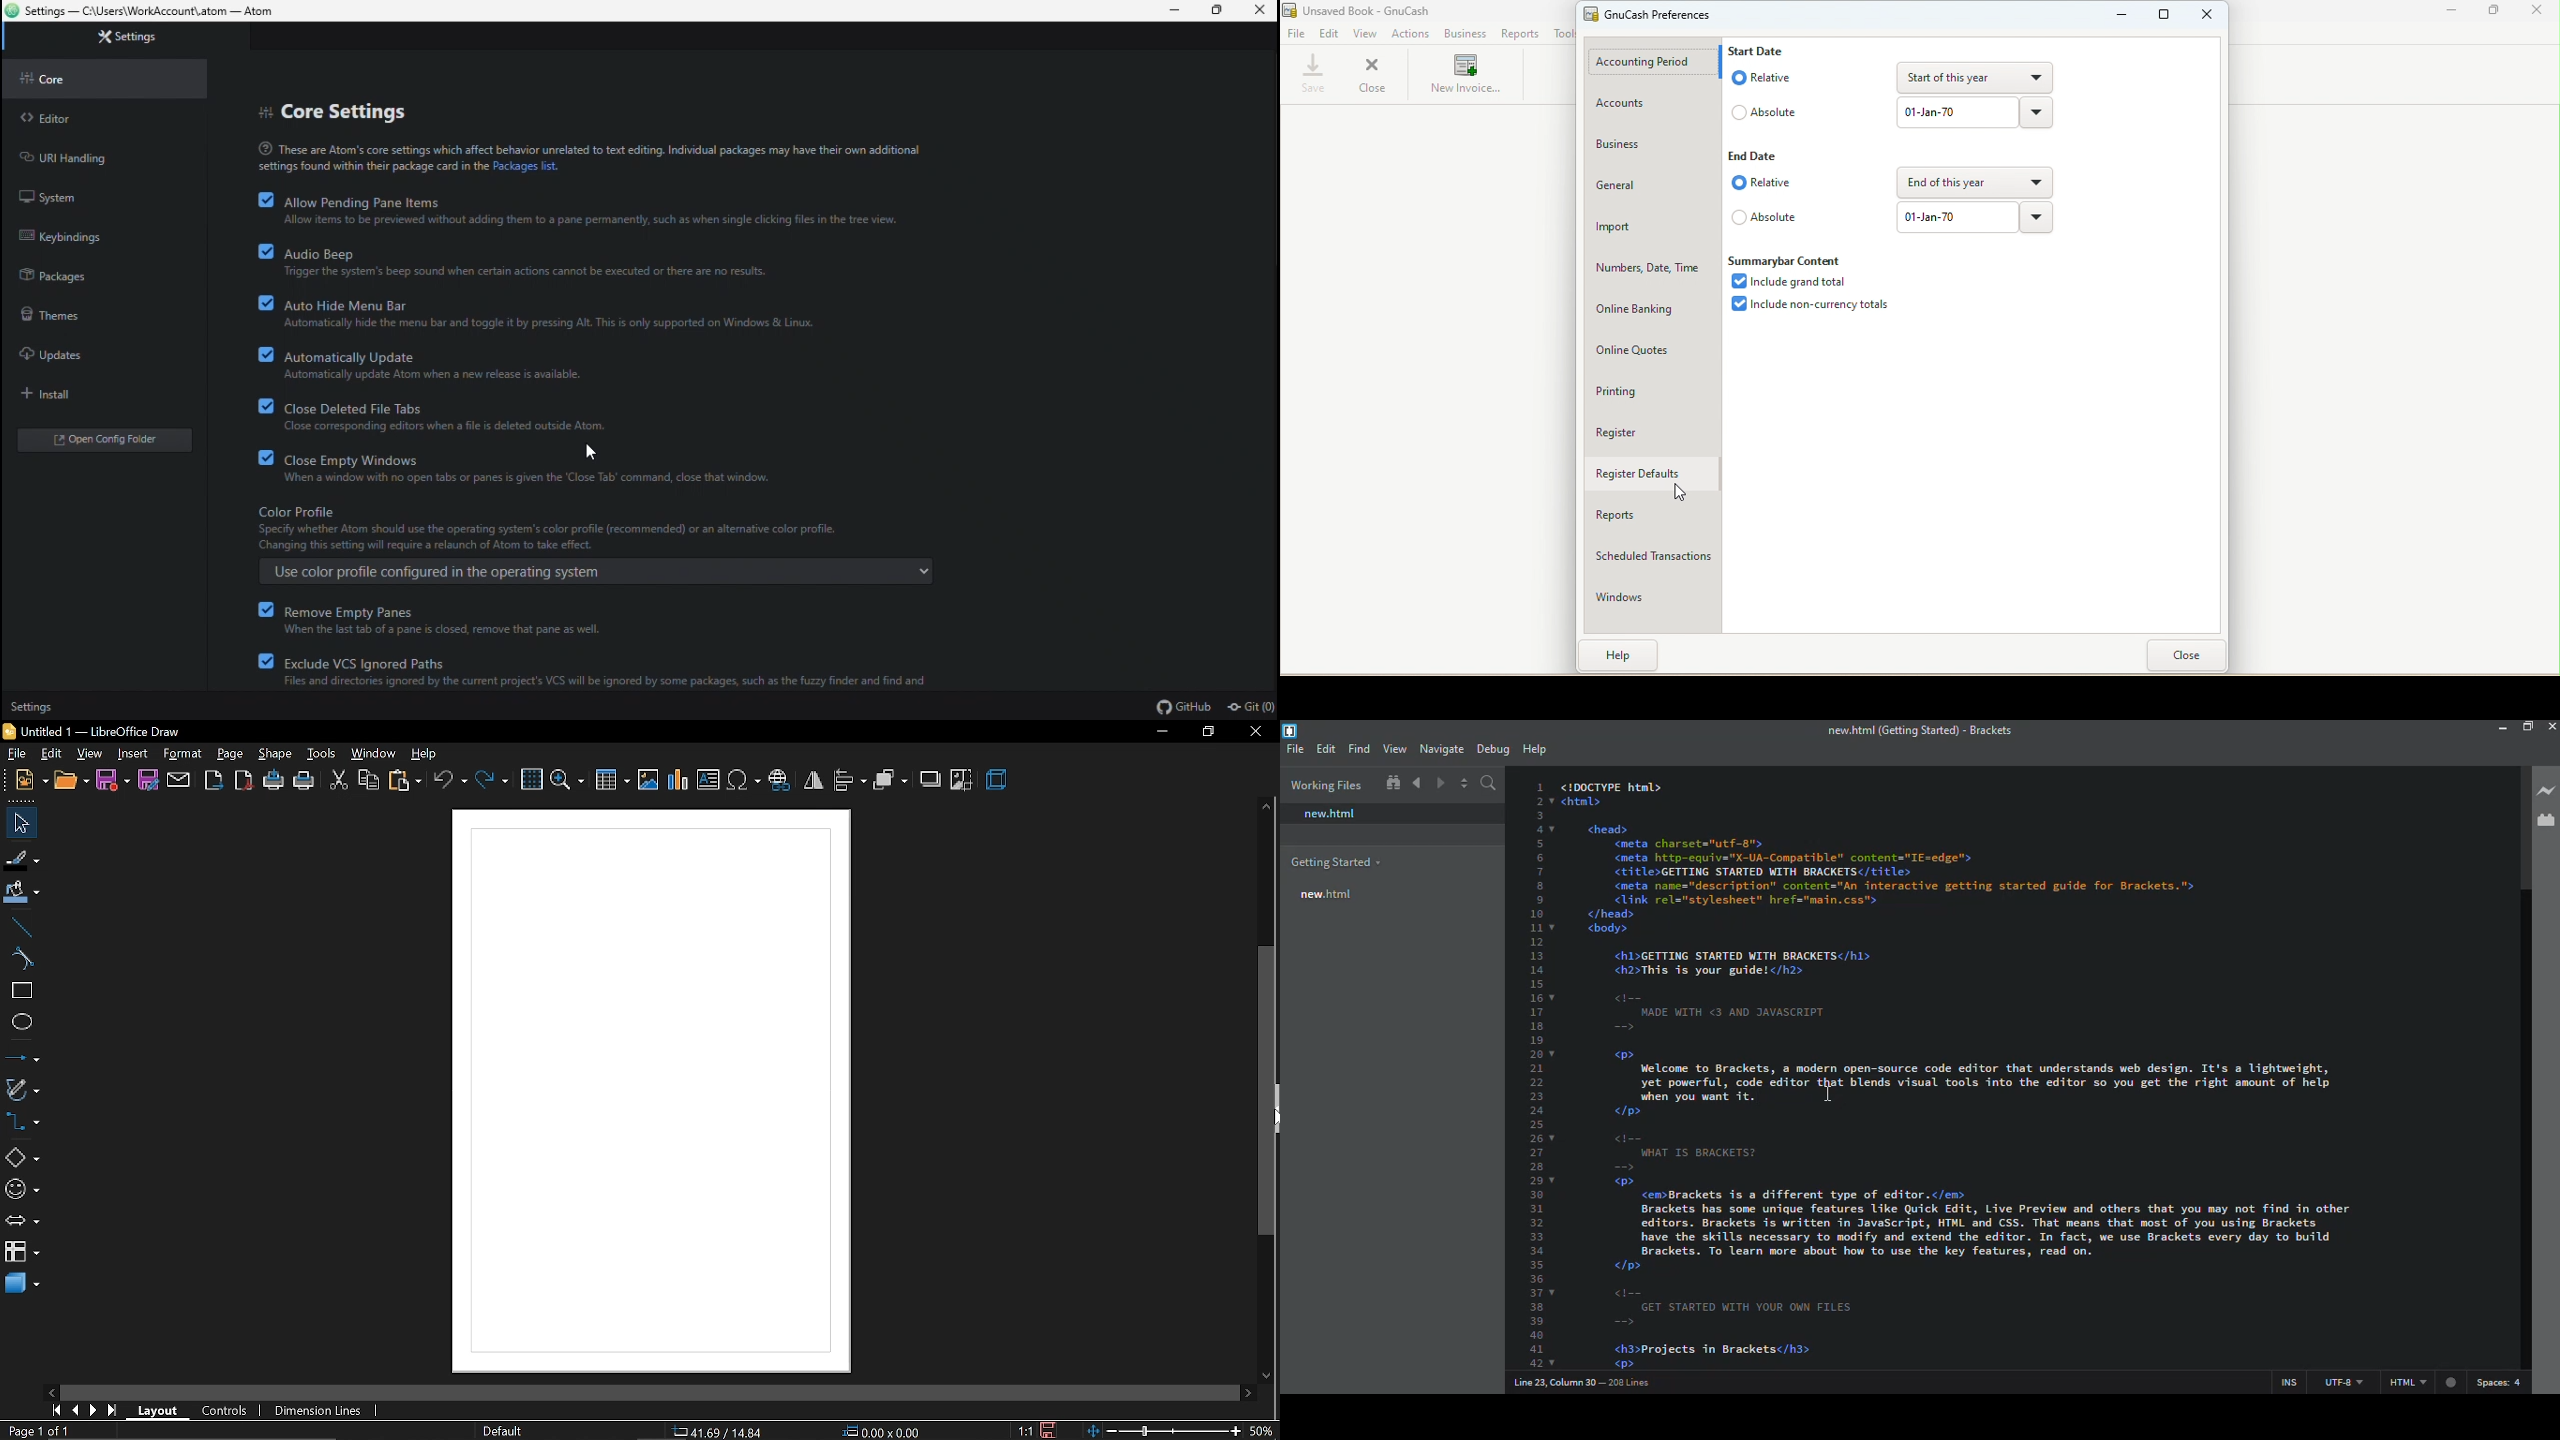 This screenshot has width=2576, height=1456. What do you see at coordinates (2122, 19) in the screenshot?
I see `Minimize` at bounding box center [2122, 19].